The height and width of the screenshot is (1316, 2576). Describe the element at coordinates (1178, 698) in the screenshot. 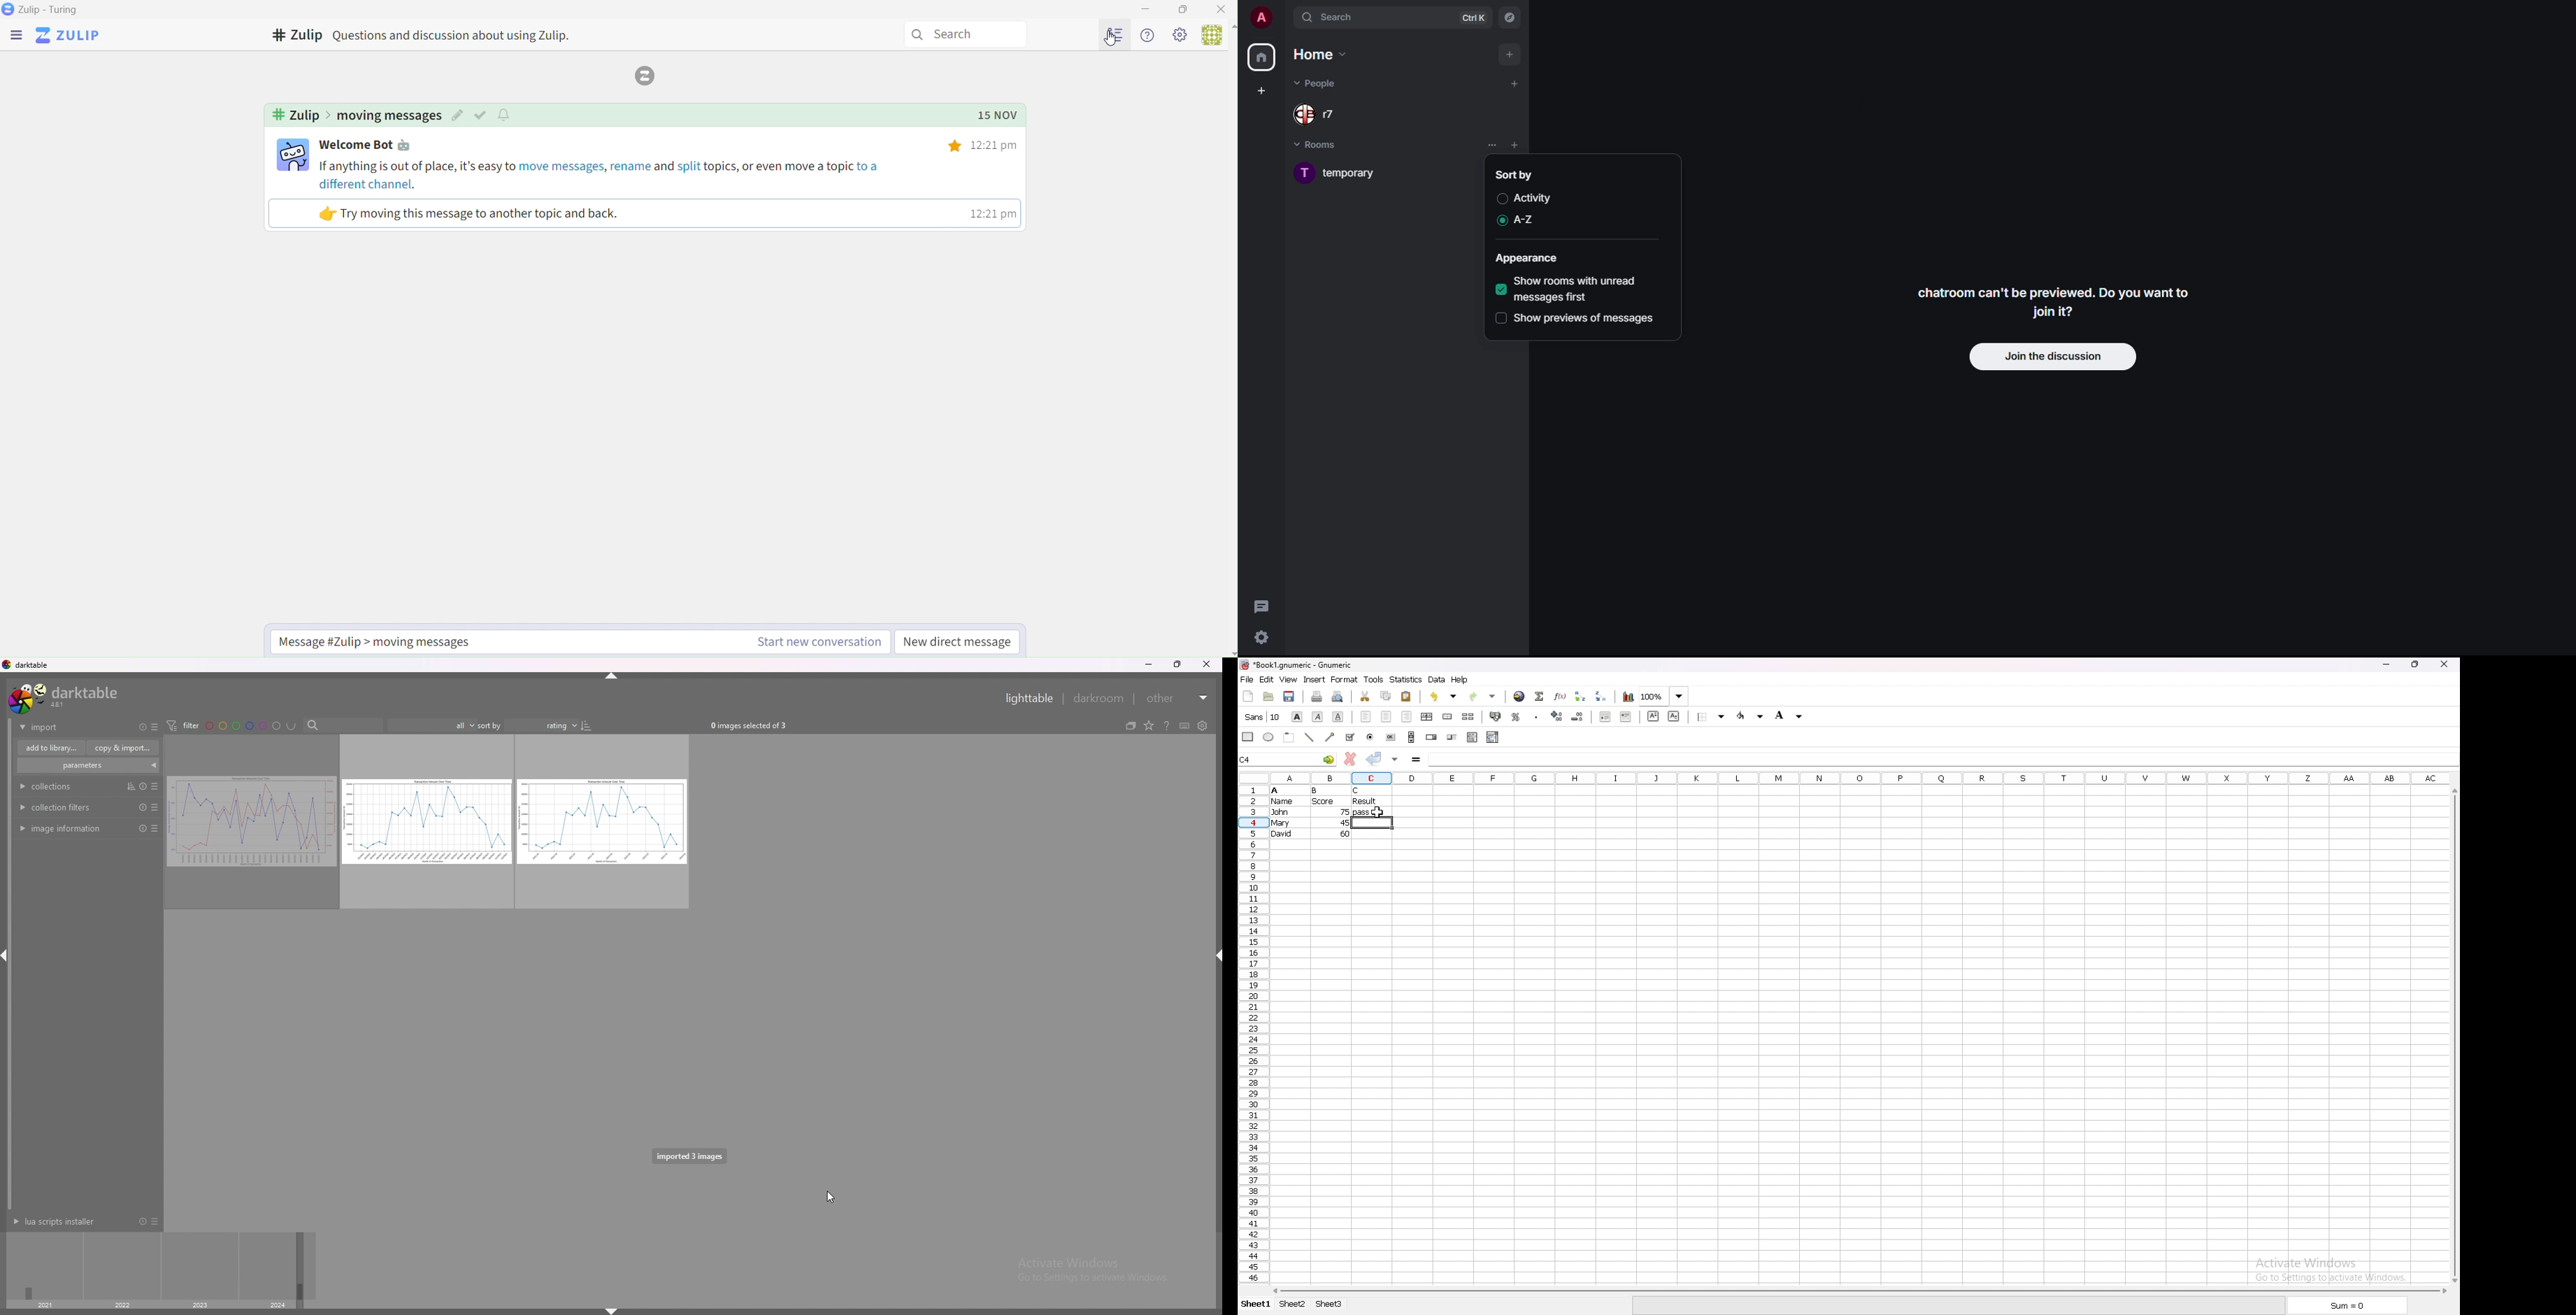

I see `other` at that location.